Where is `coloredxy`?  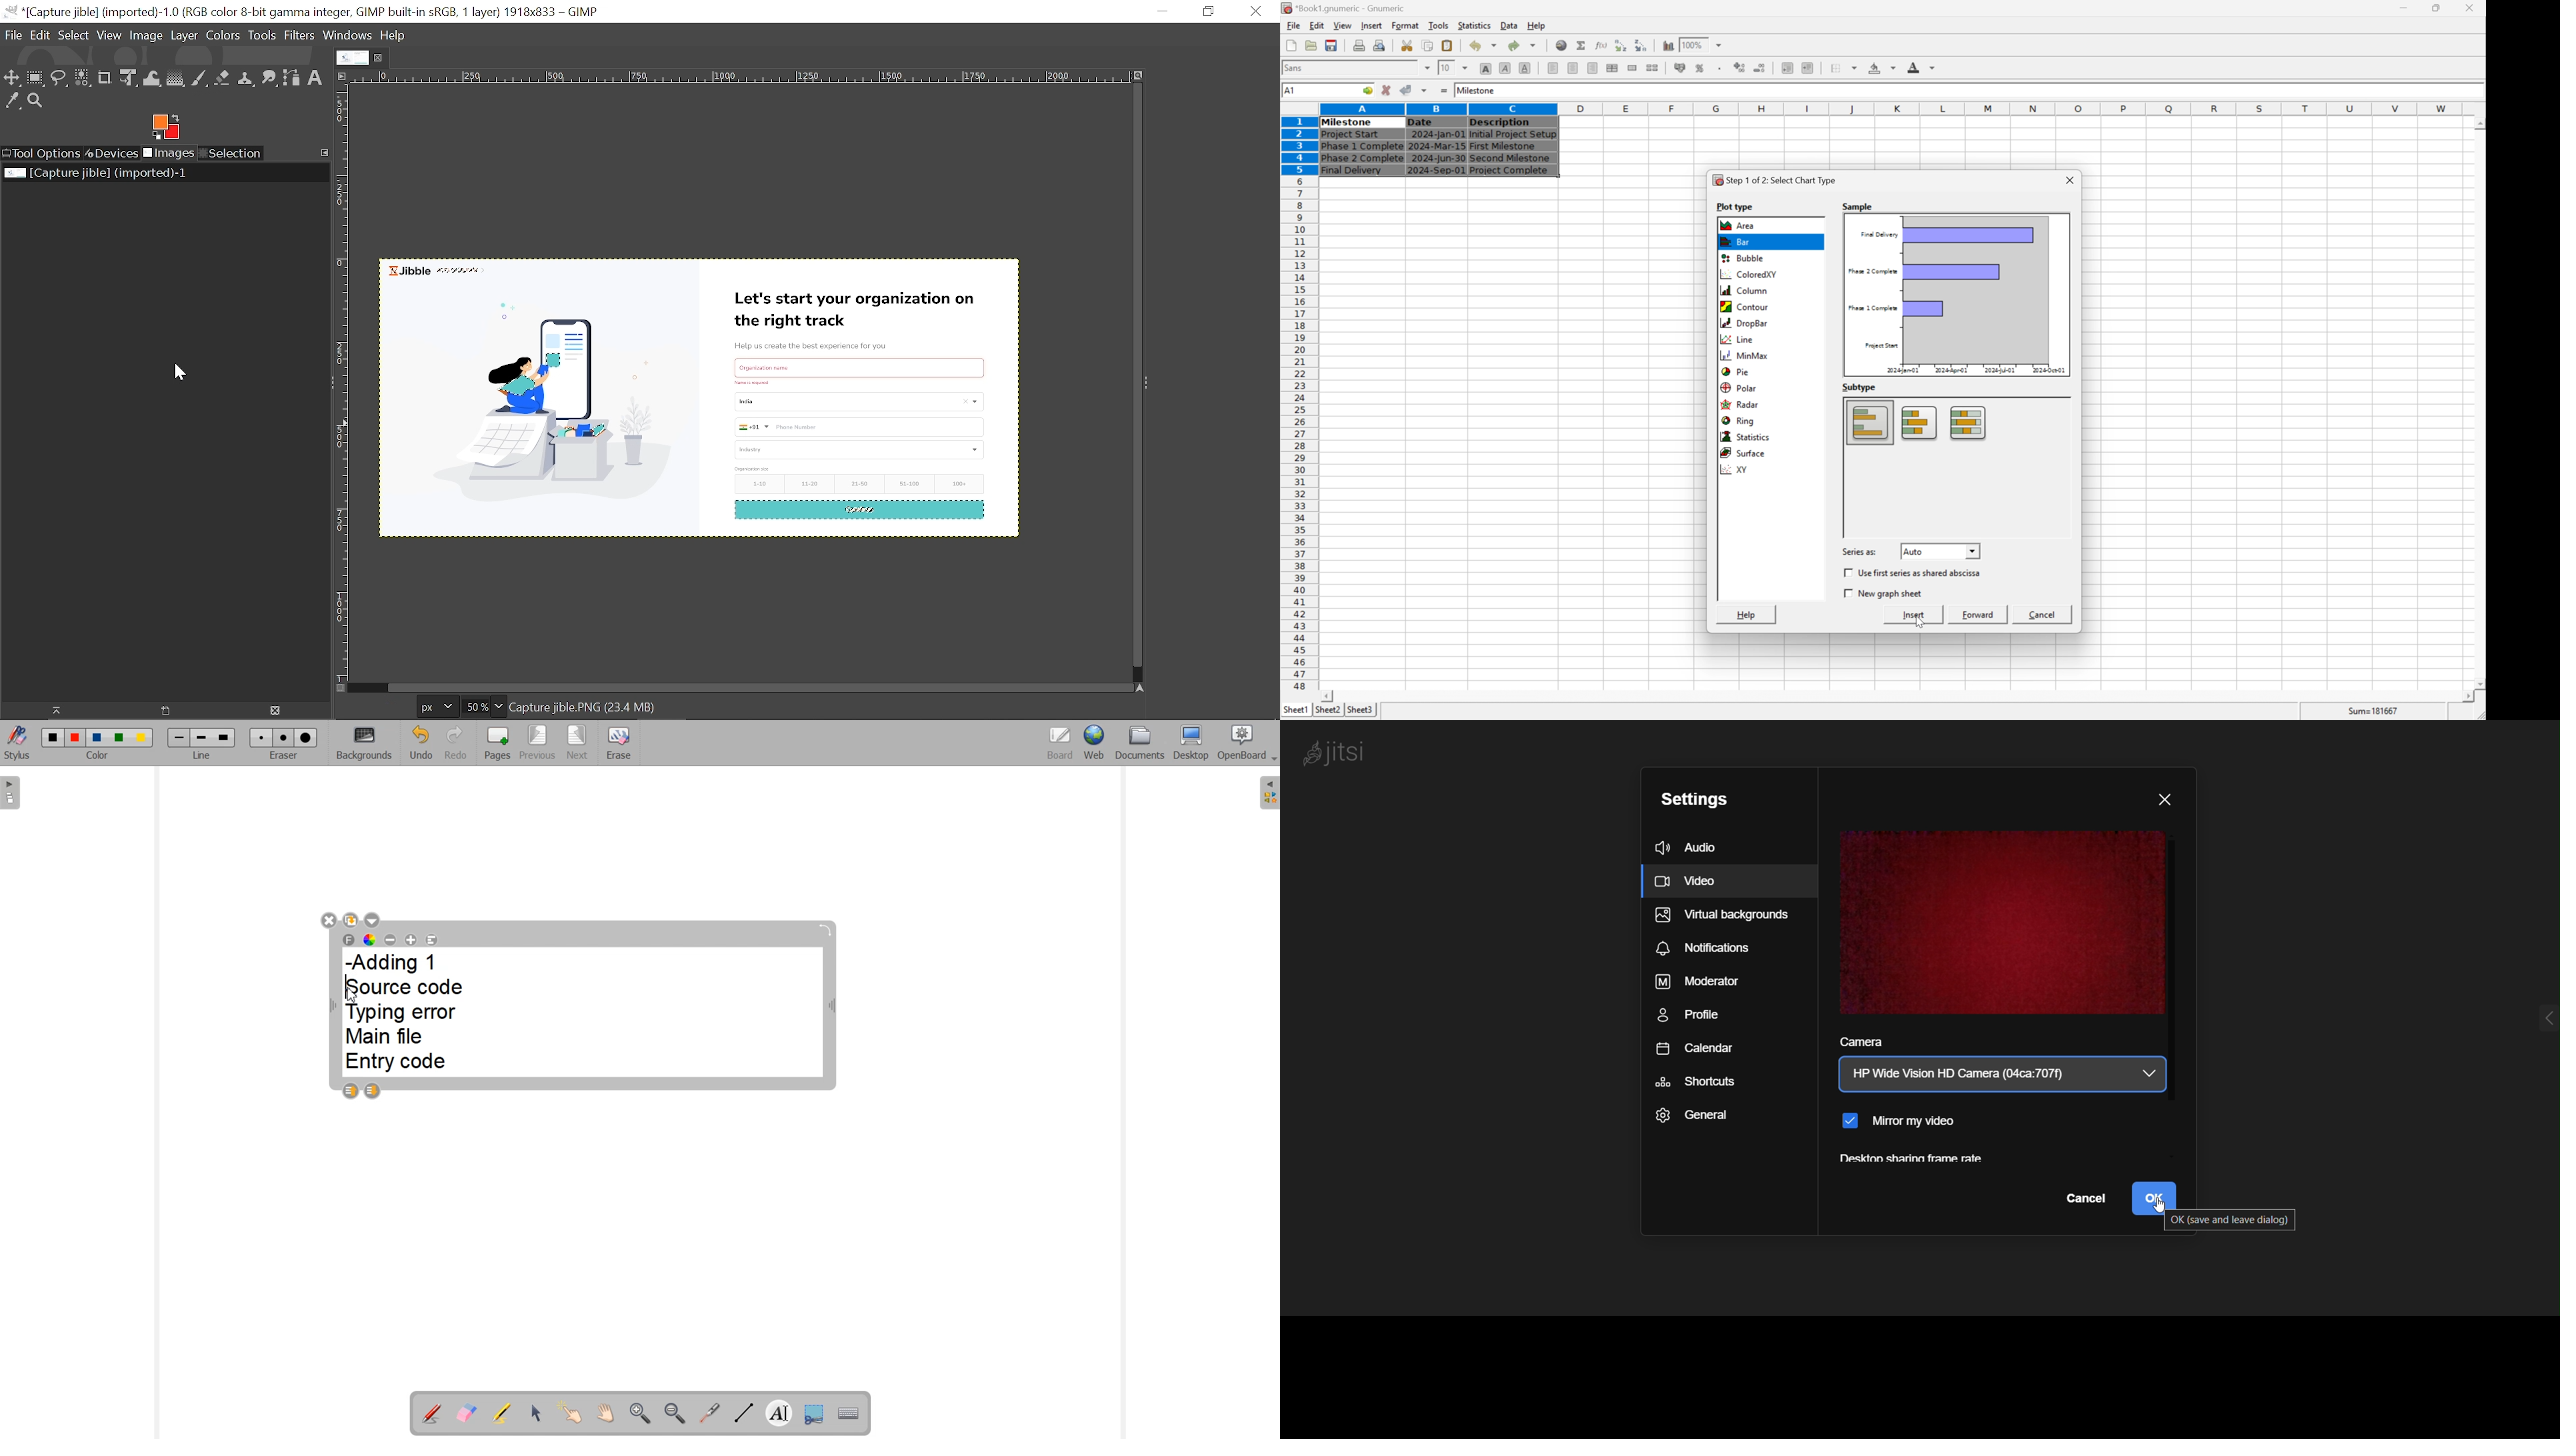 coloredxy is located at coordinates (1747, 276).